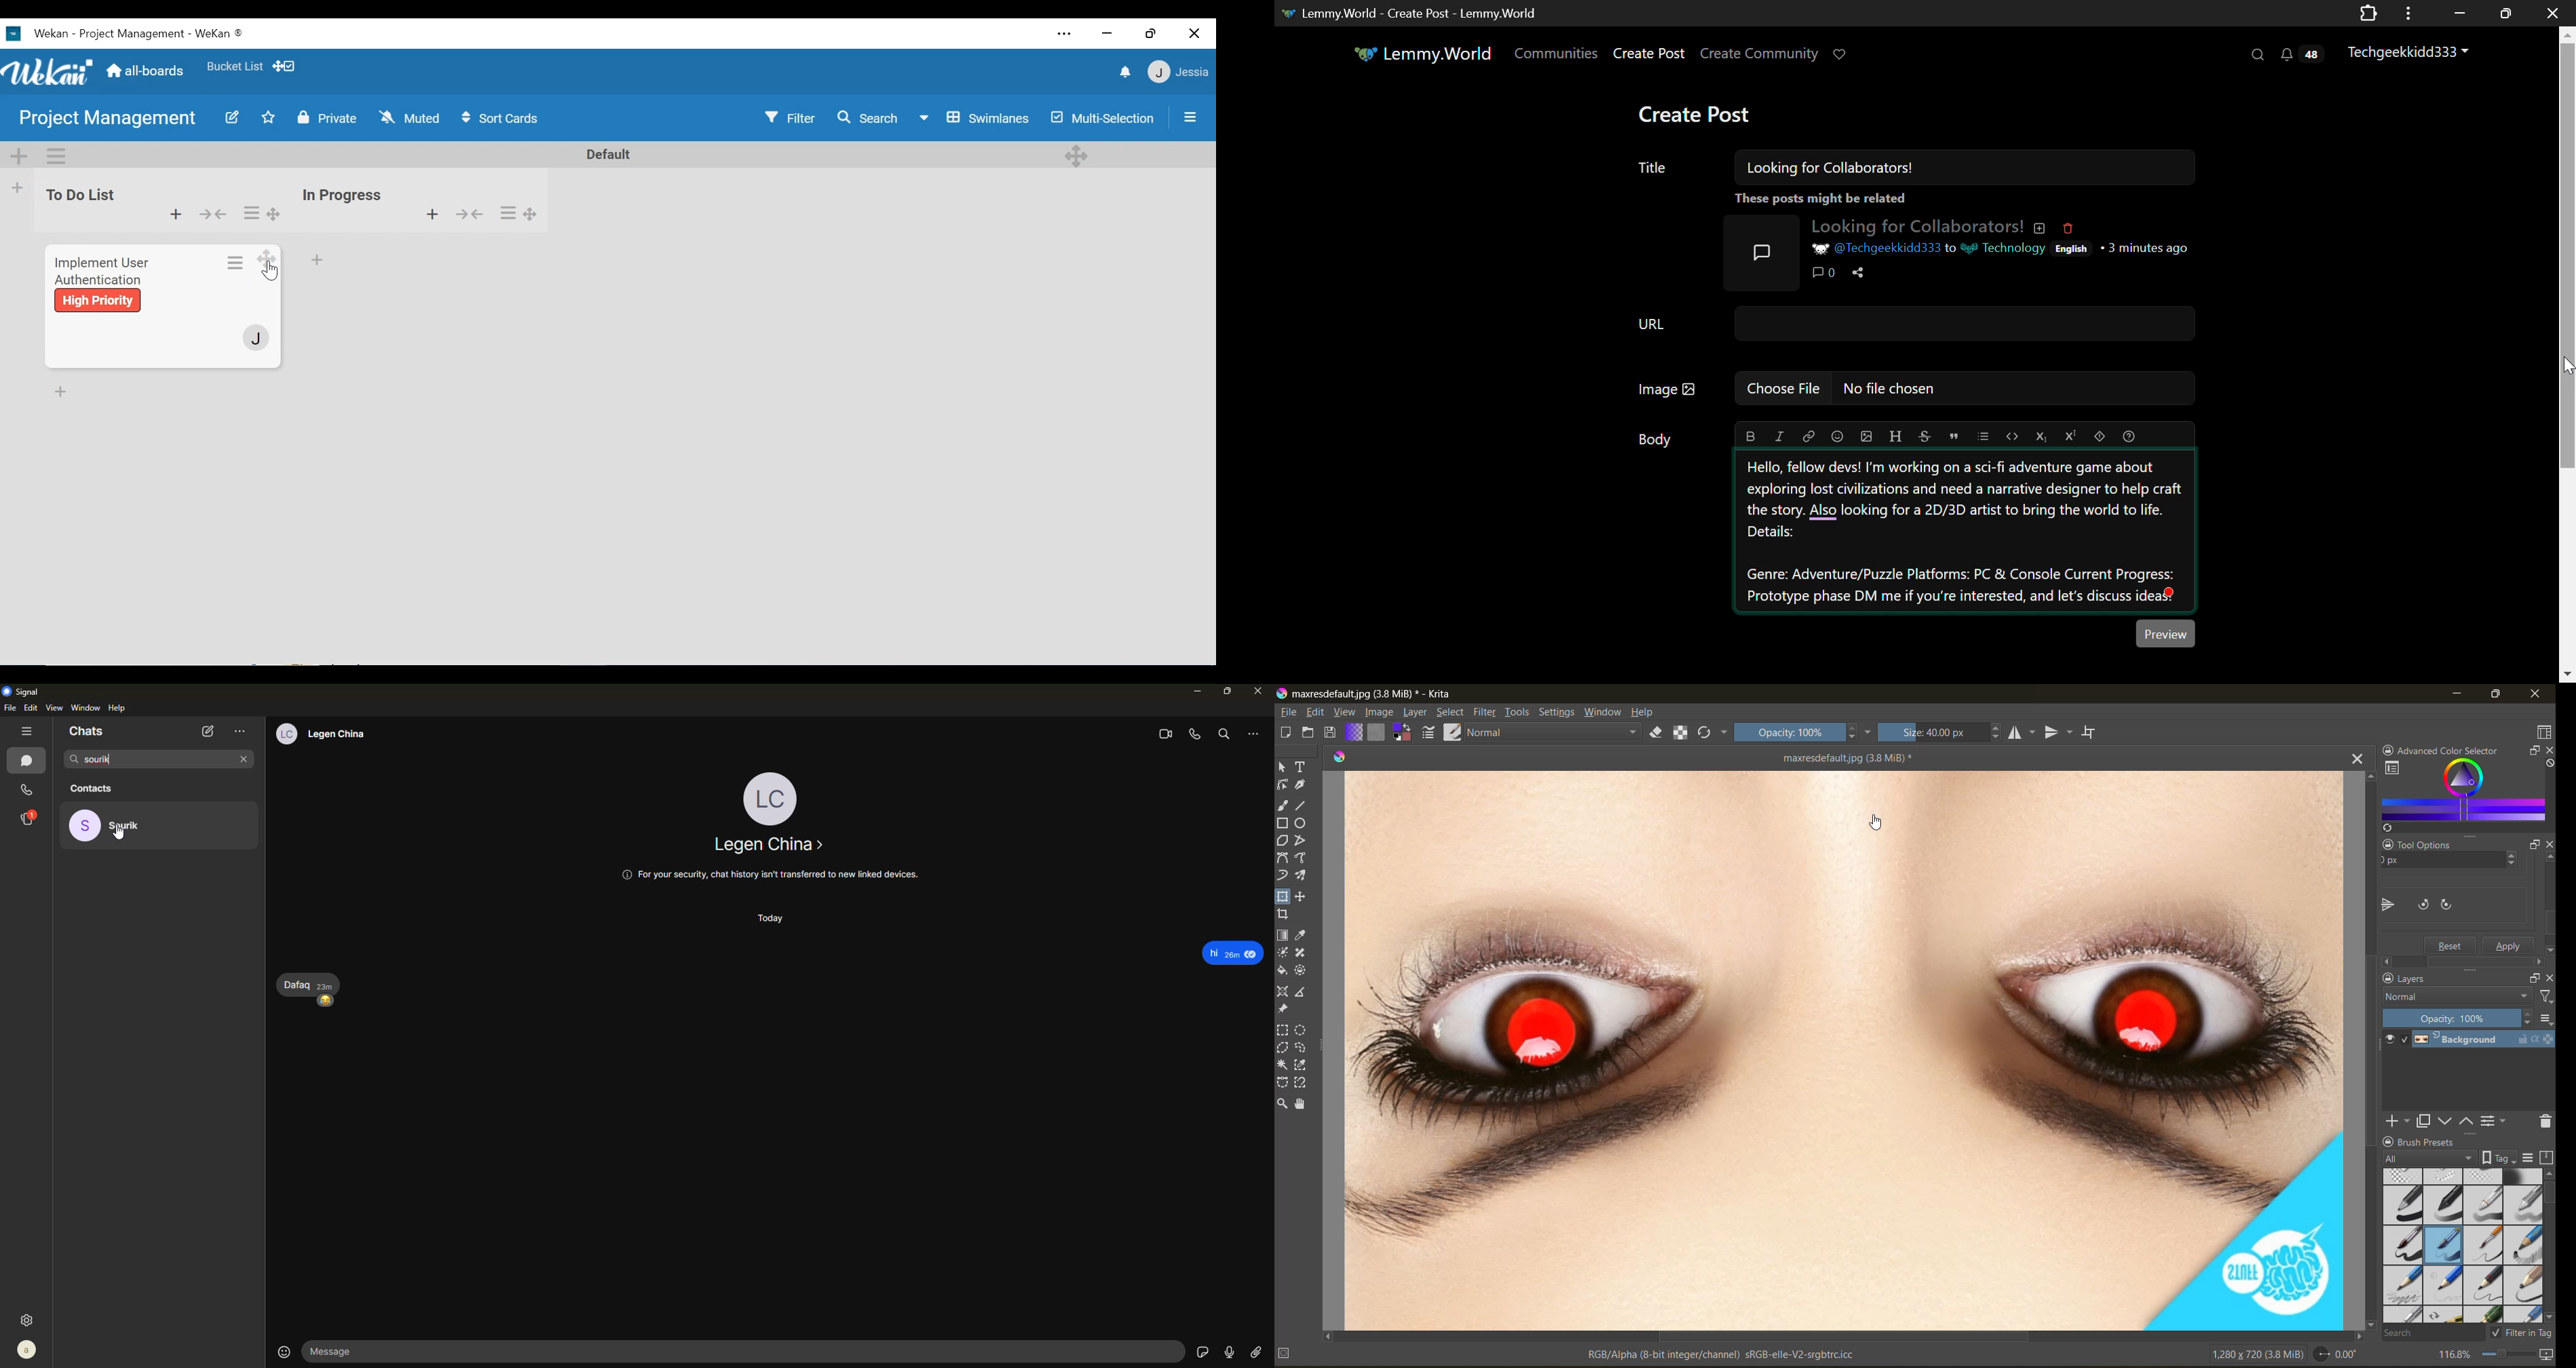  I want to click on voice call, so click(1197, 734).